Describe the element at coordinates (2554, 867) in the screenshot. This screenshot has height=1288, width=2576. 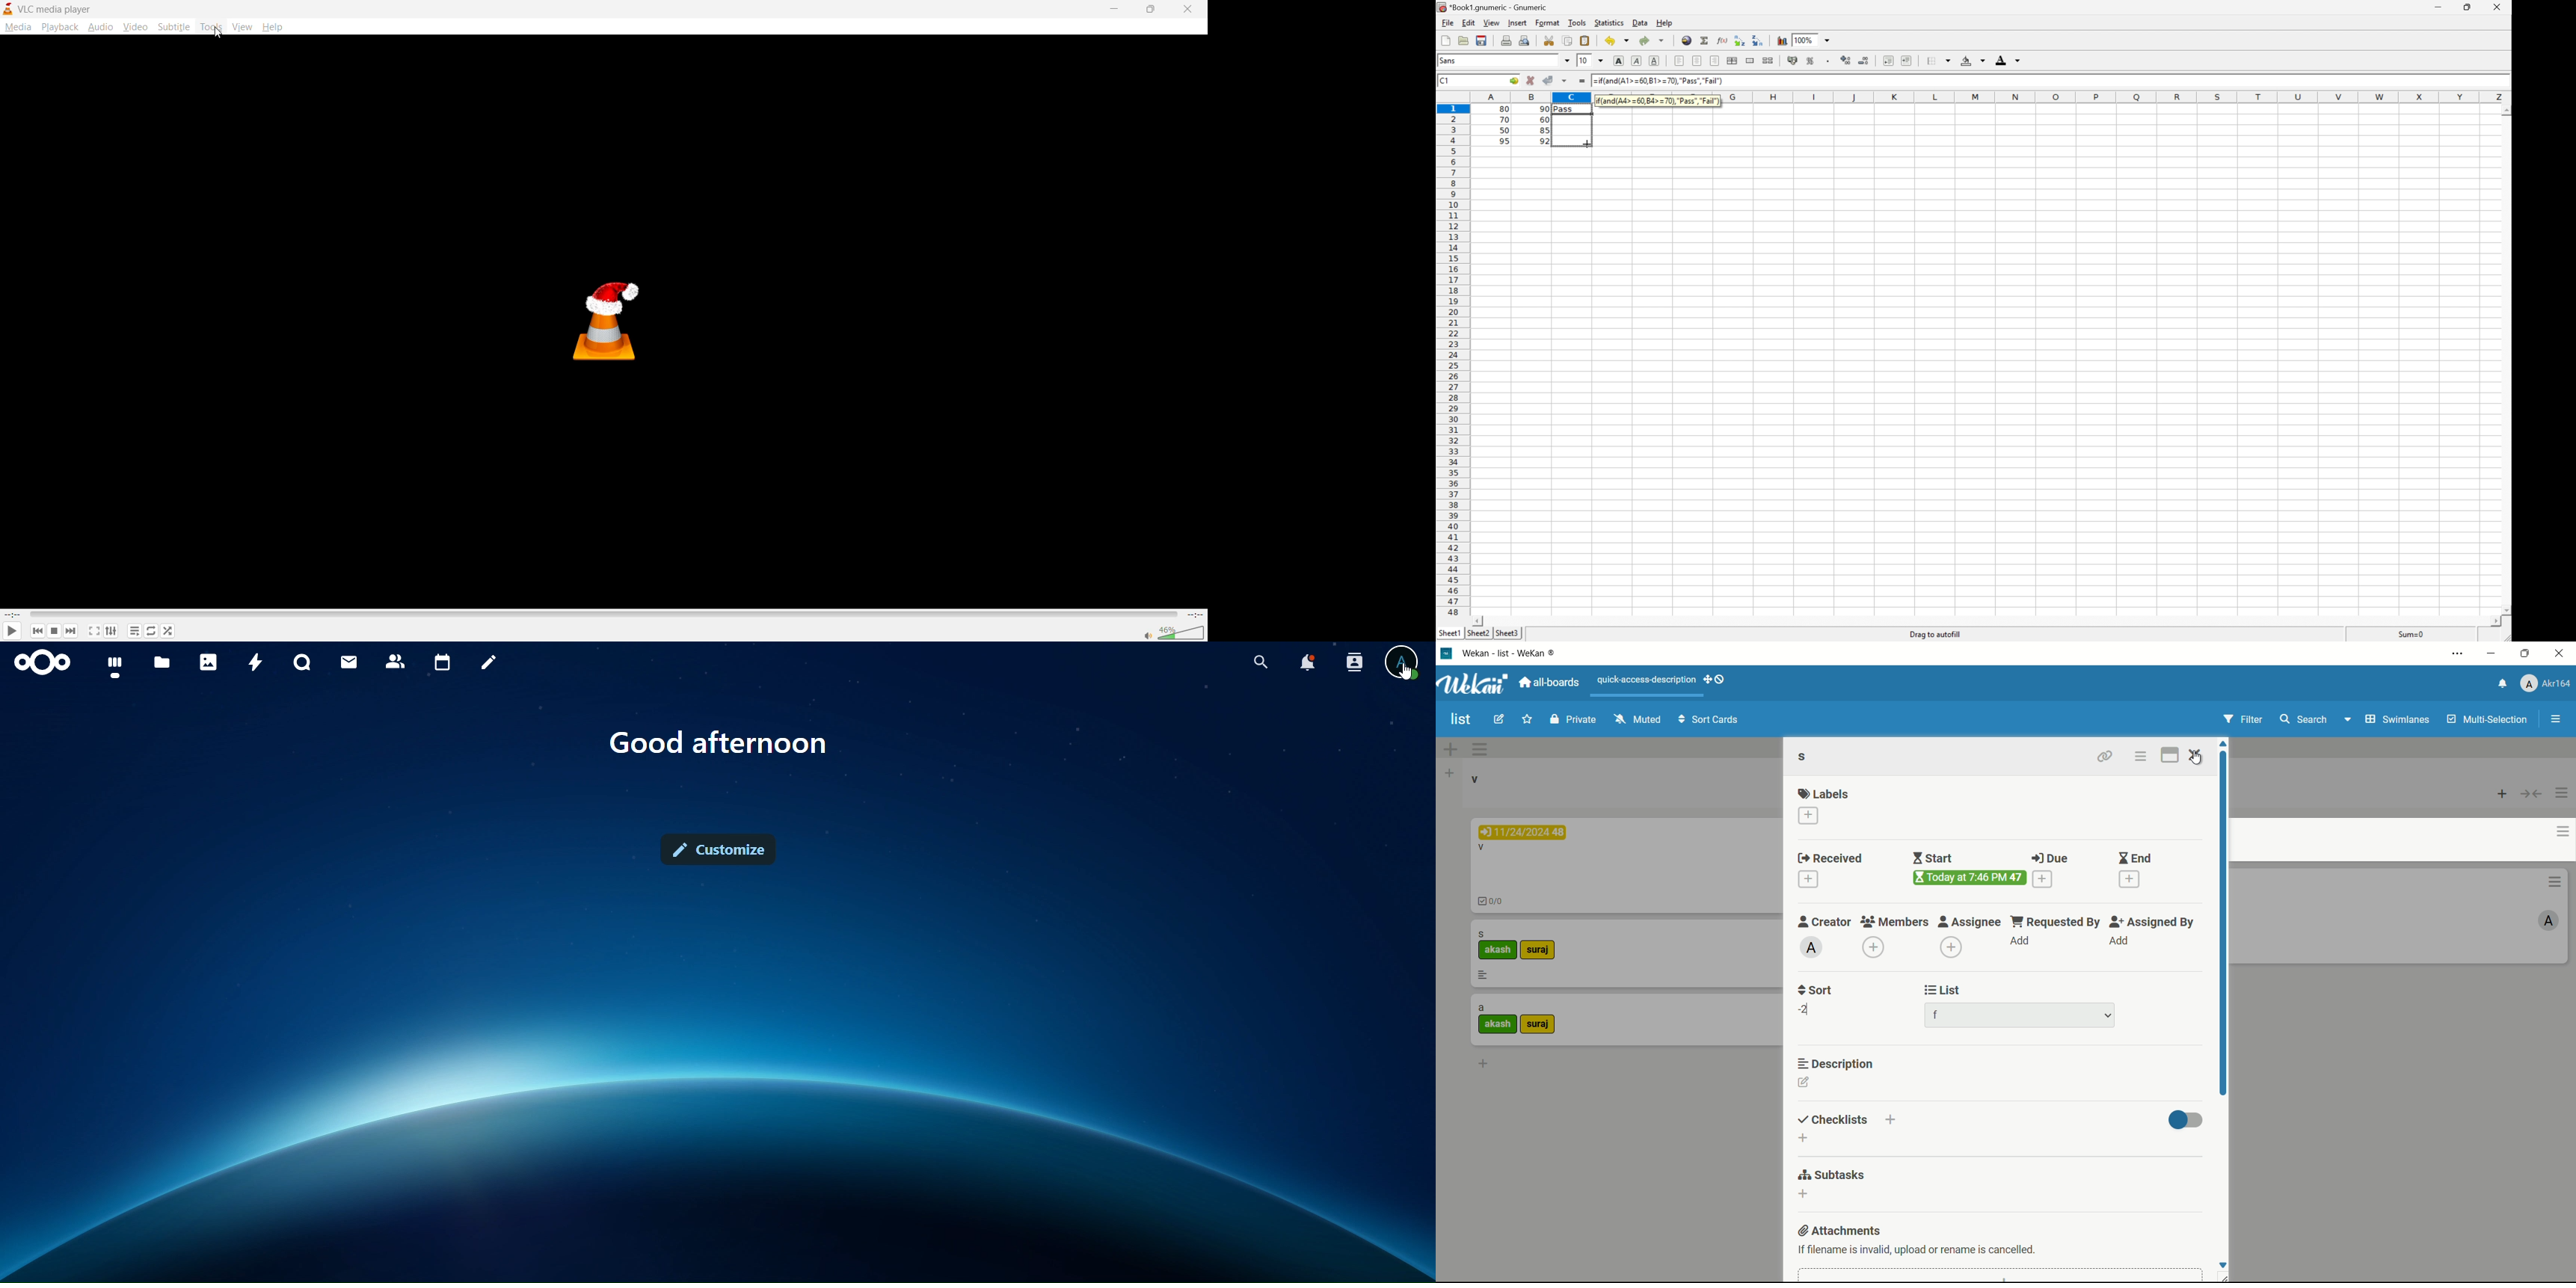
I see `card actions` at that location.